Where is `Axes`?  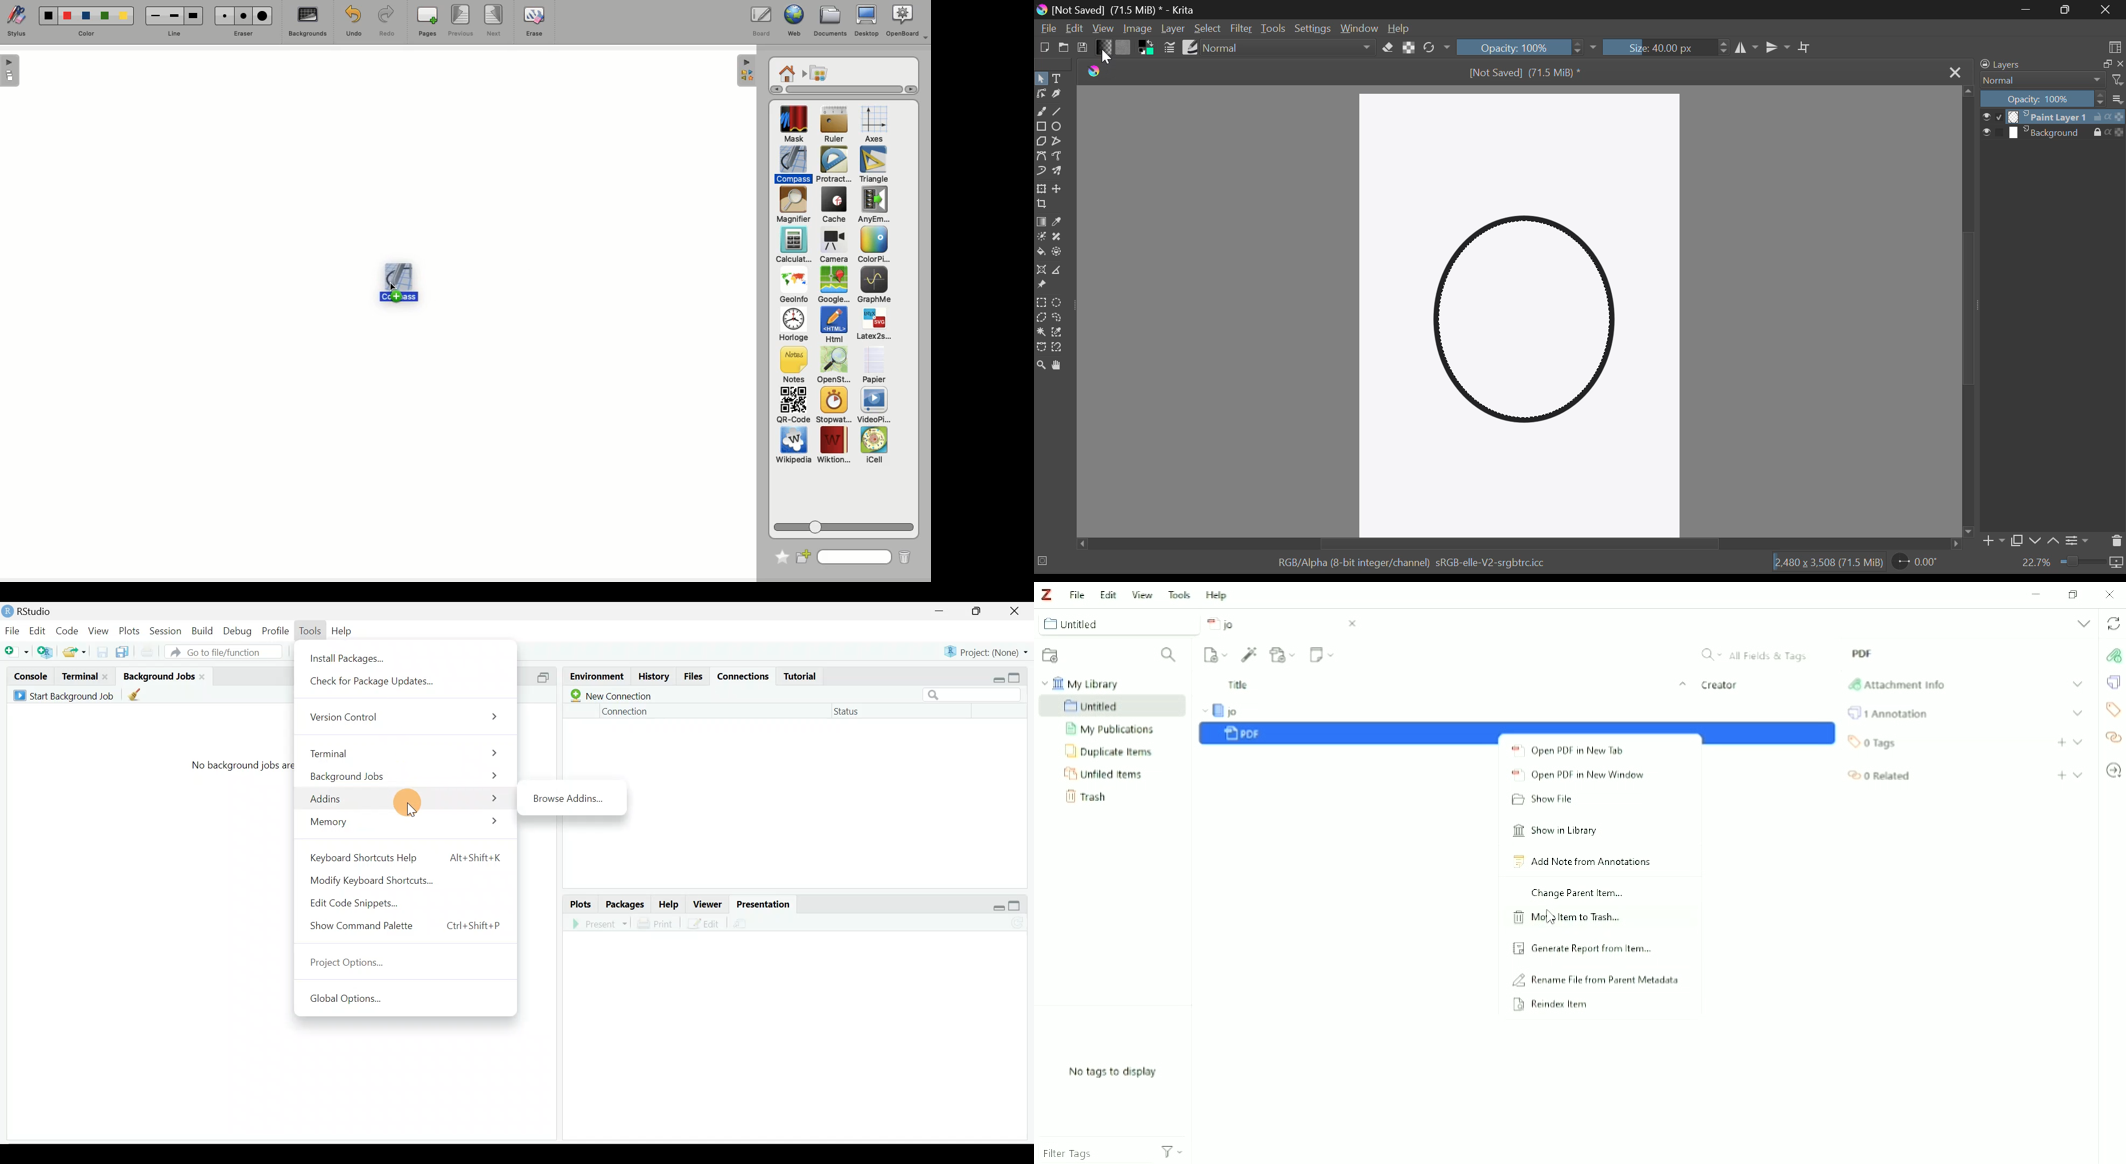 Axes is located at coordinates (874, 125).